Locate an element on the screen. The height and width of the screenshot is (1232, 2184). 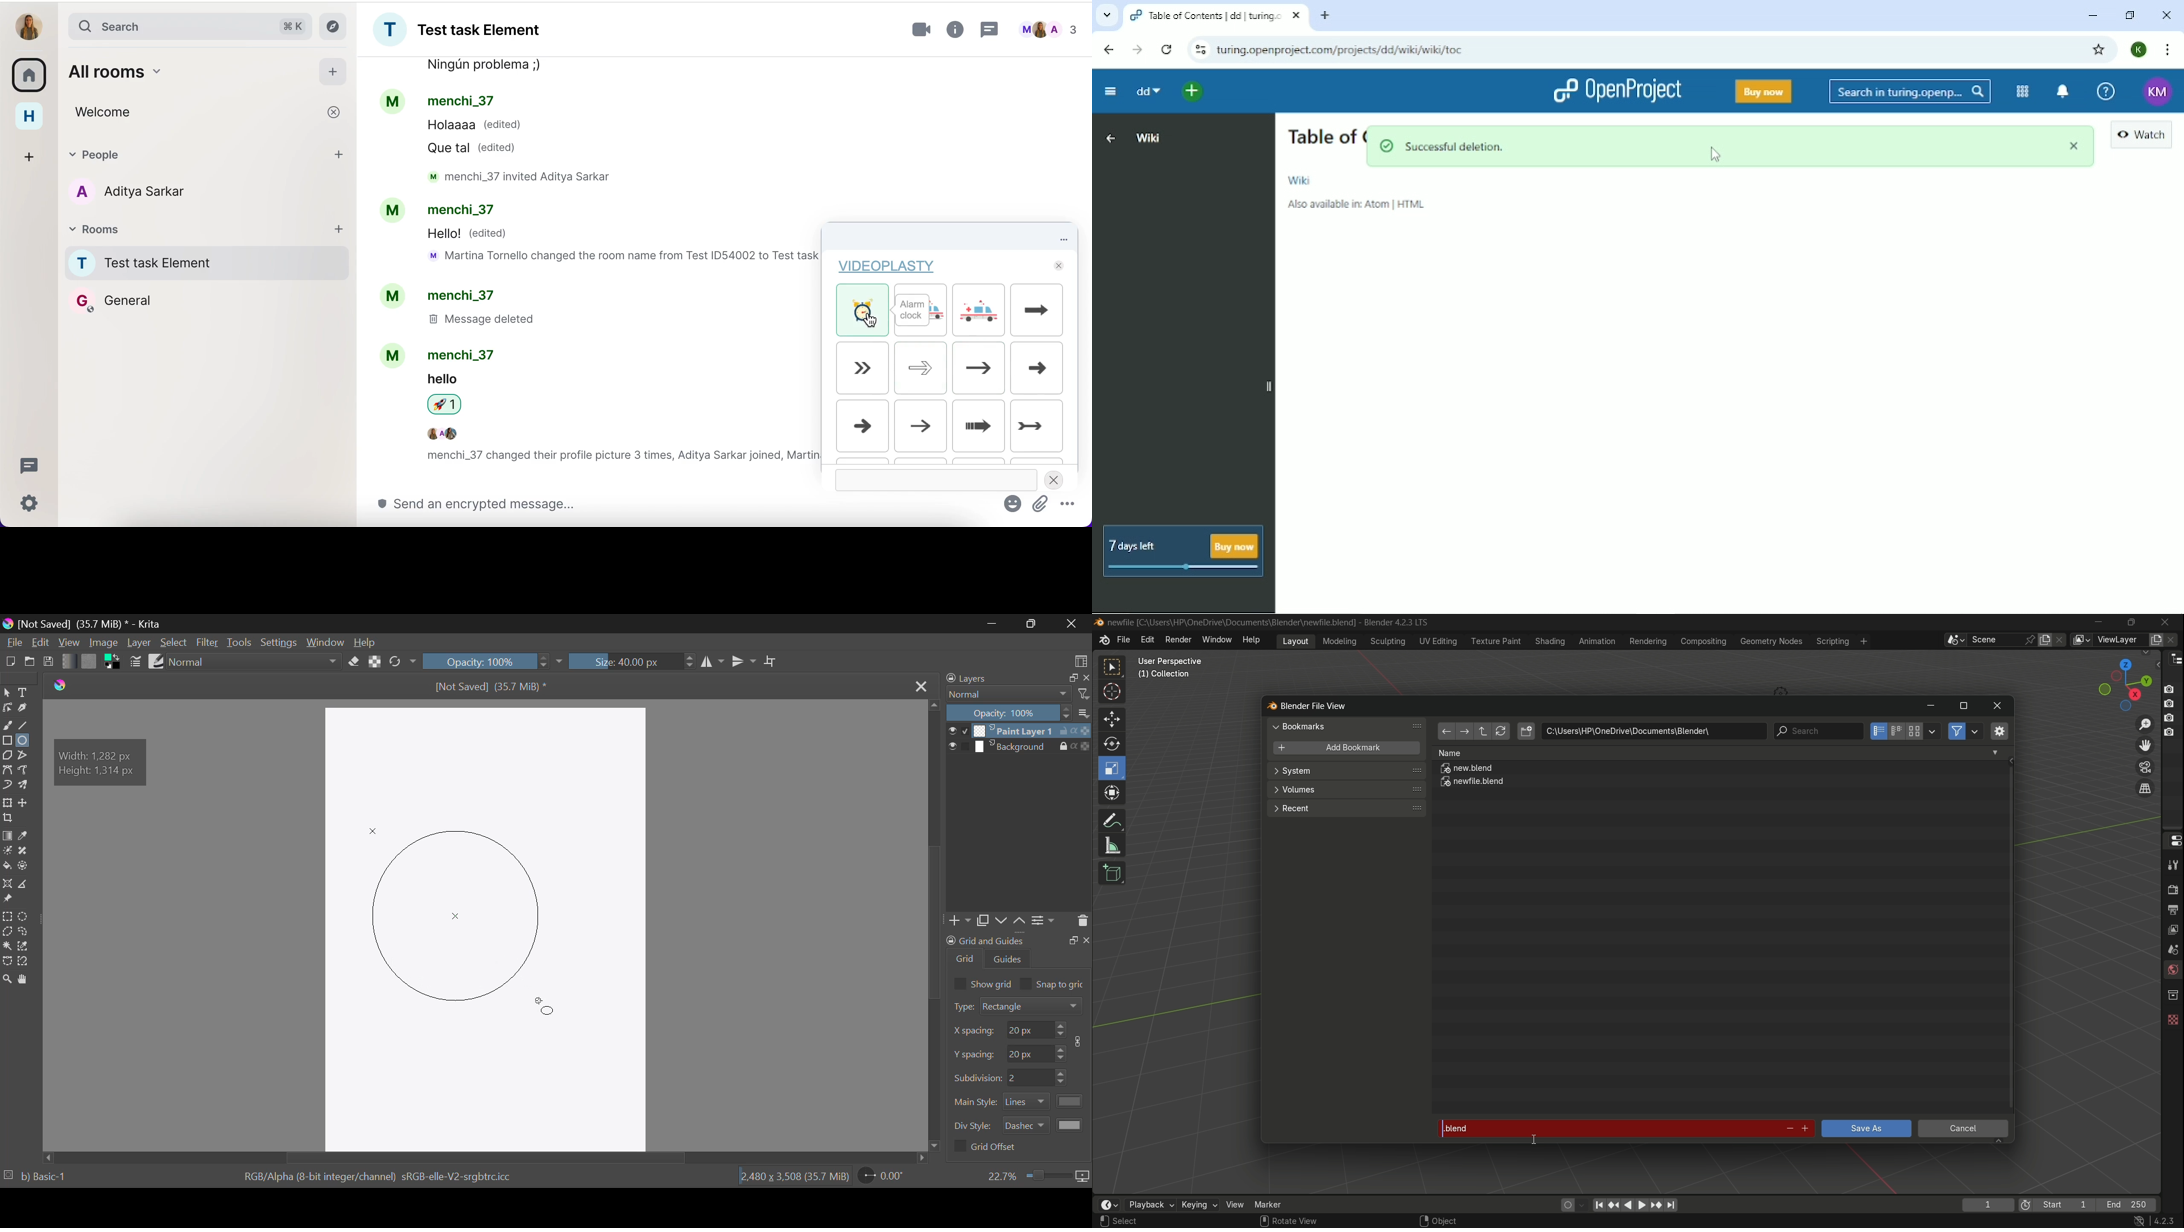
sculpting menu is located at coordinates (1385, 641).